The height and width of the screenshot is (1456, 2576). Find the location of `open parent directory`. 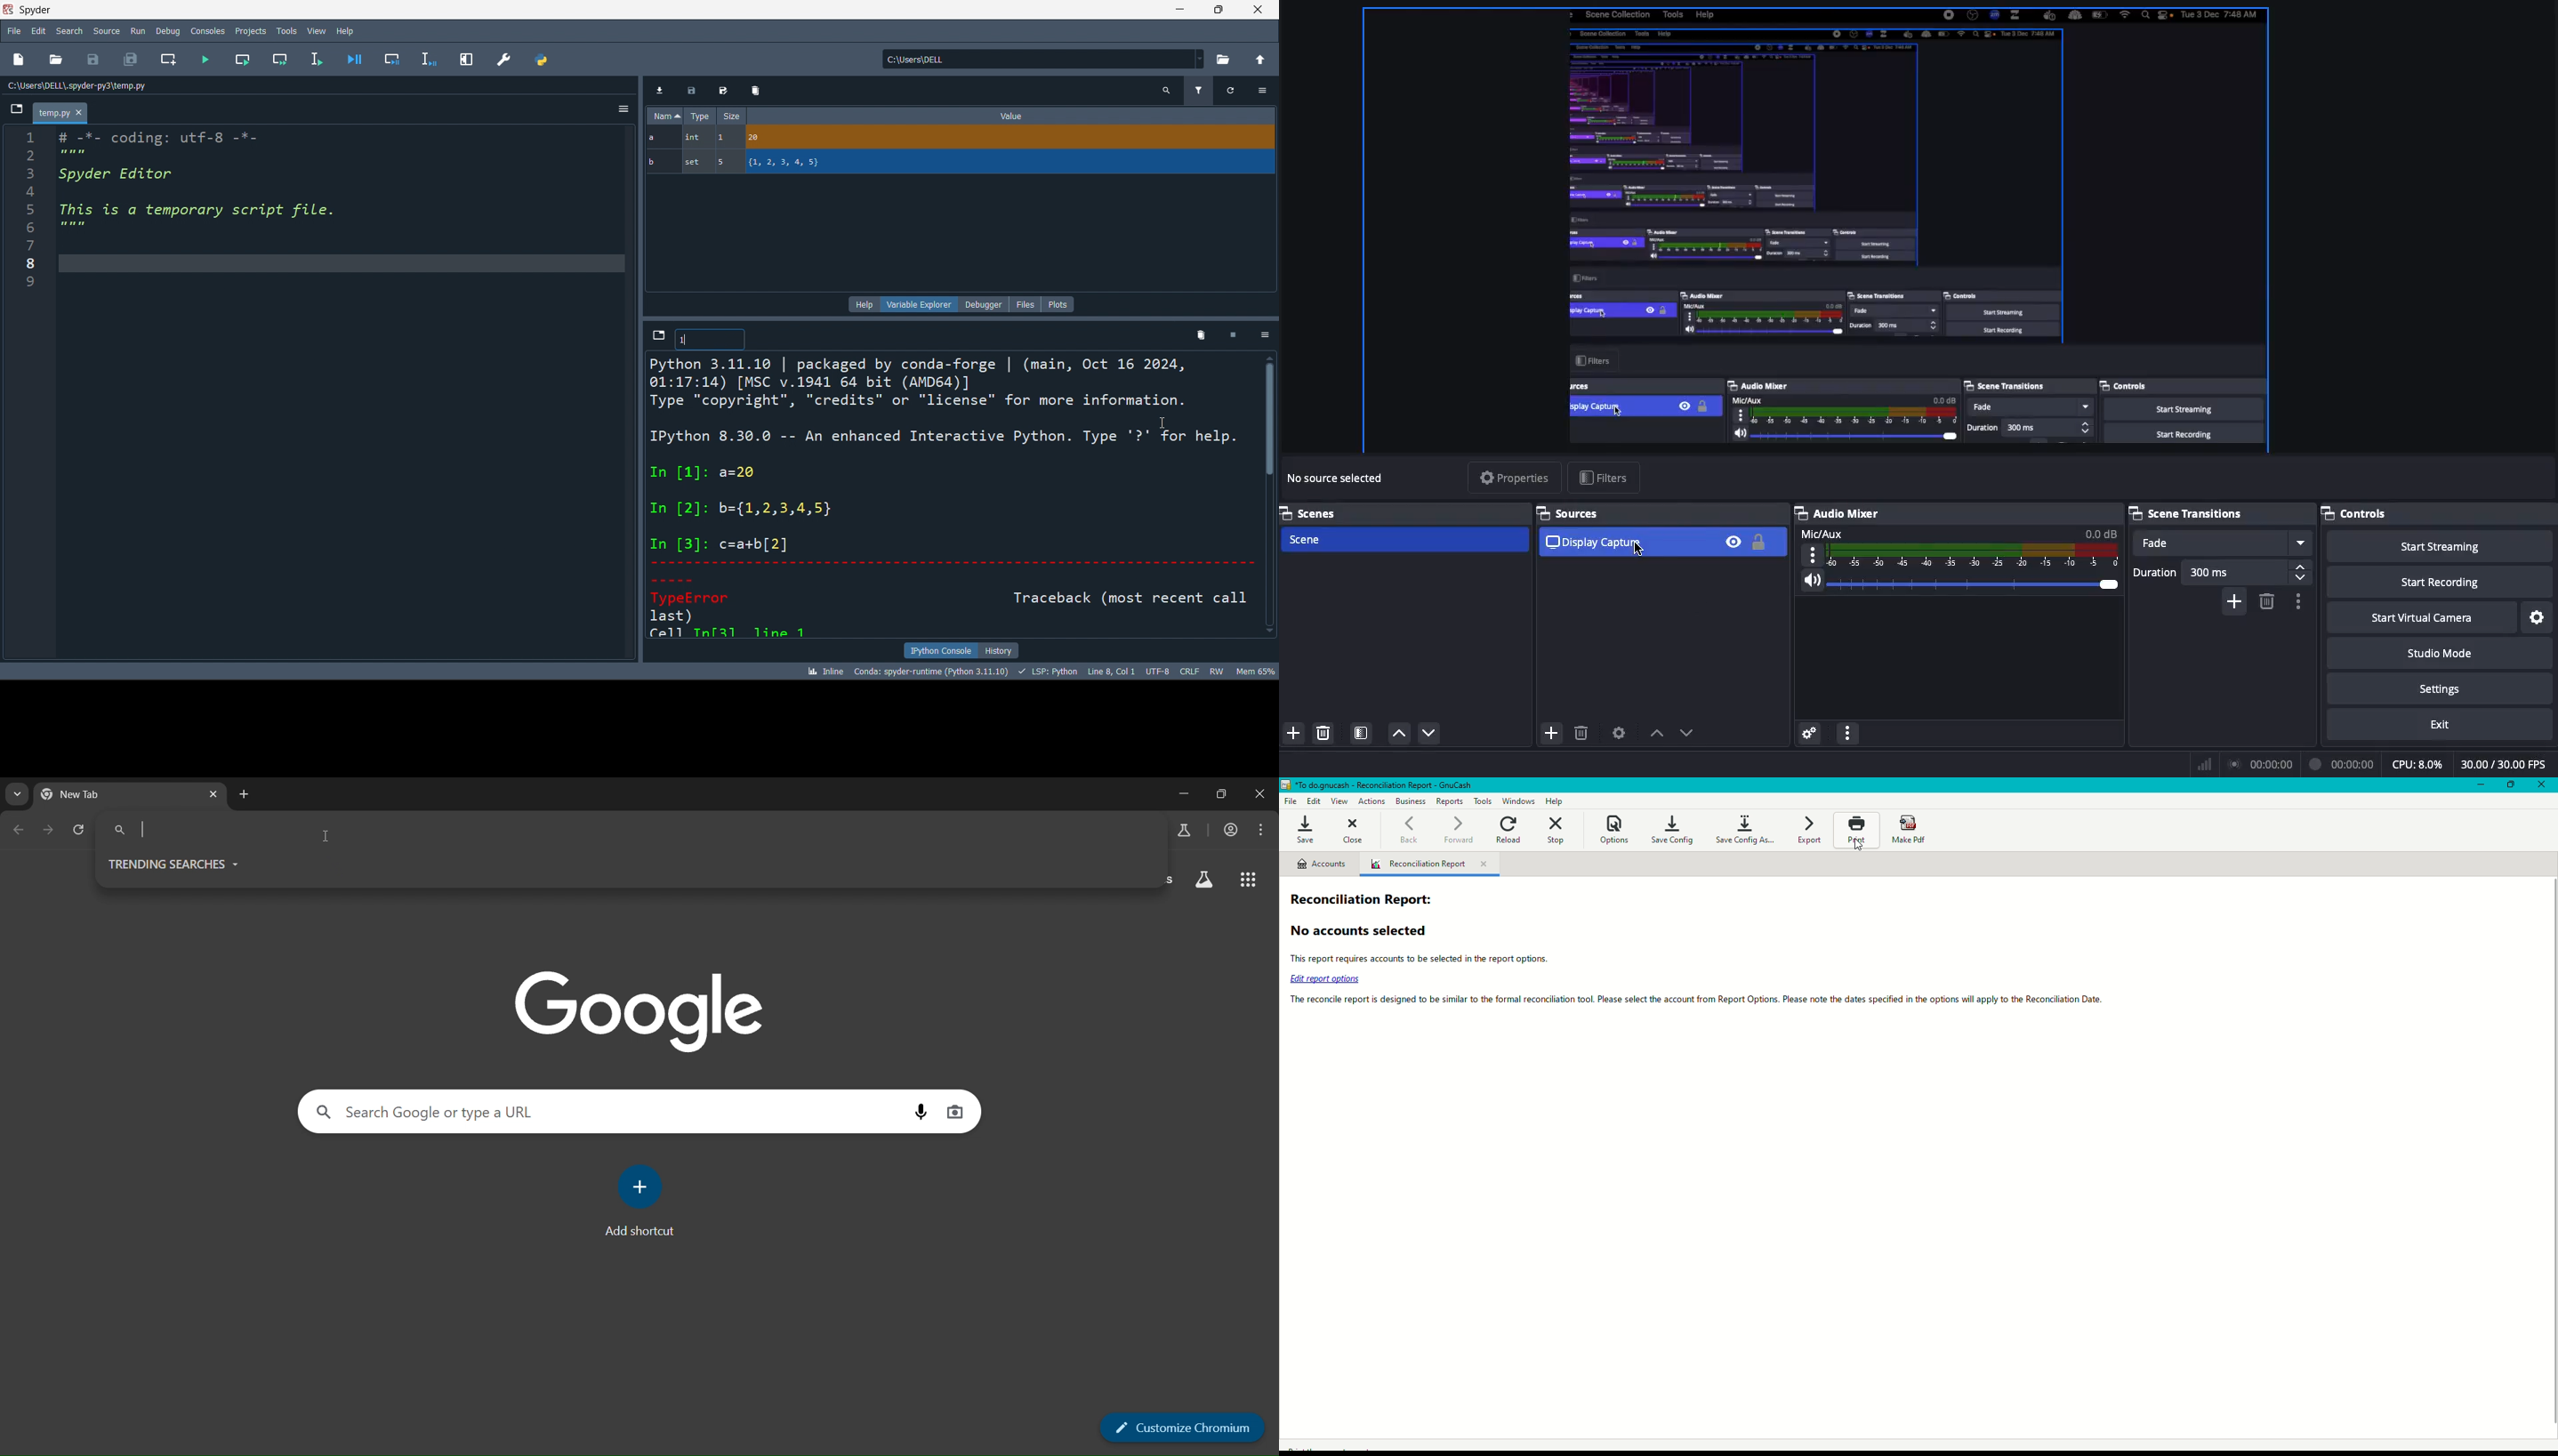

open parent directory is located at coordinates (1262, 59).